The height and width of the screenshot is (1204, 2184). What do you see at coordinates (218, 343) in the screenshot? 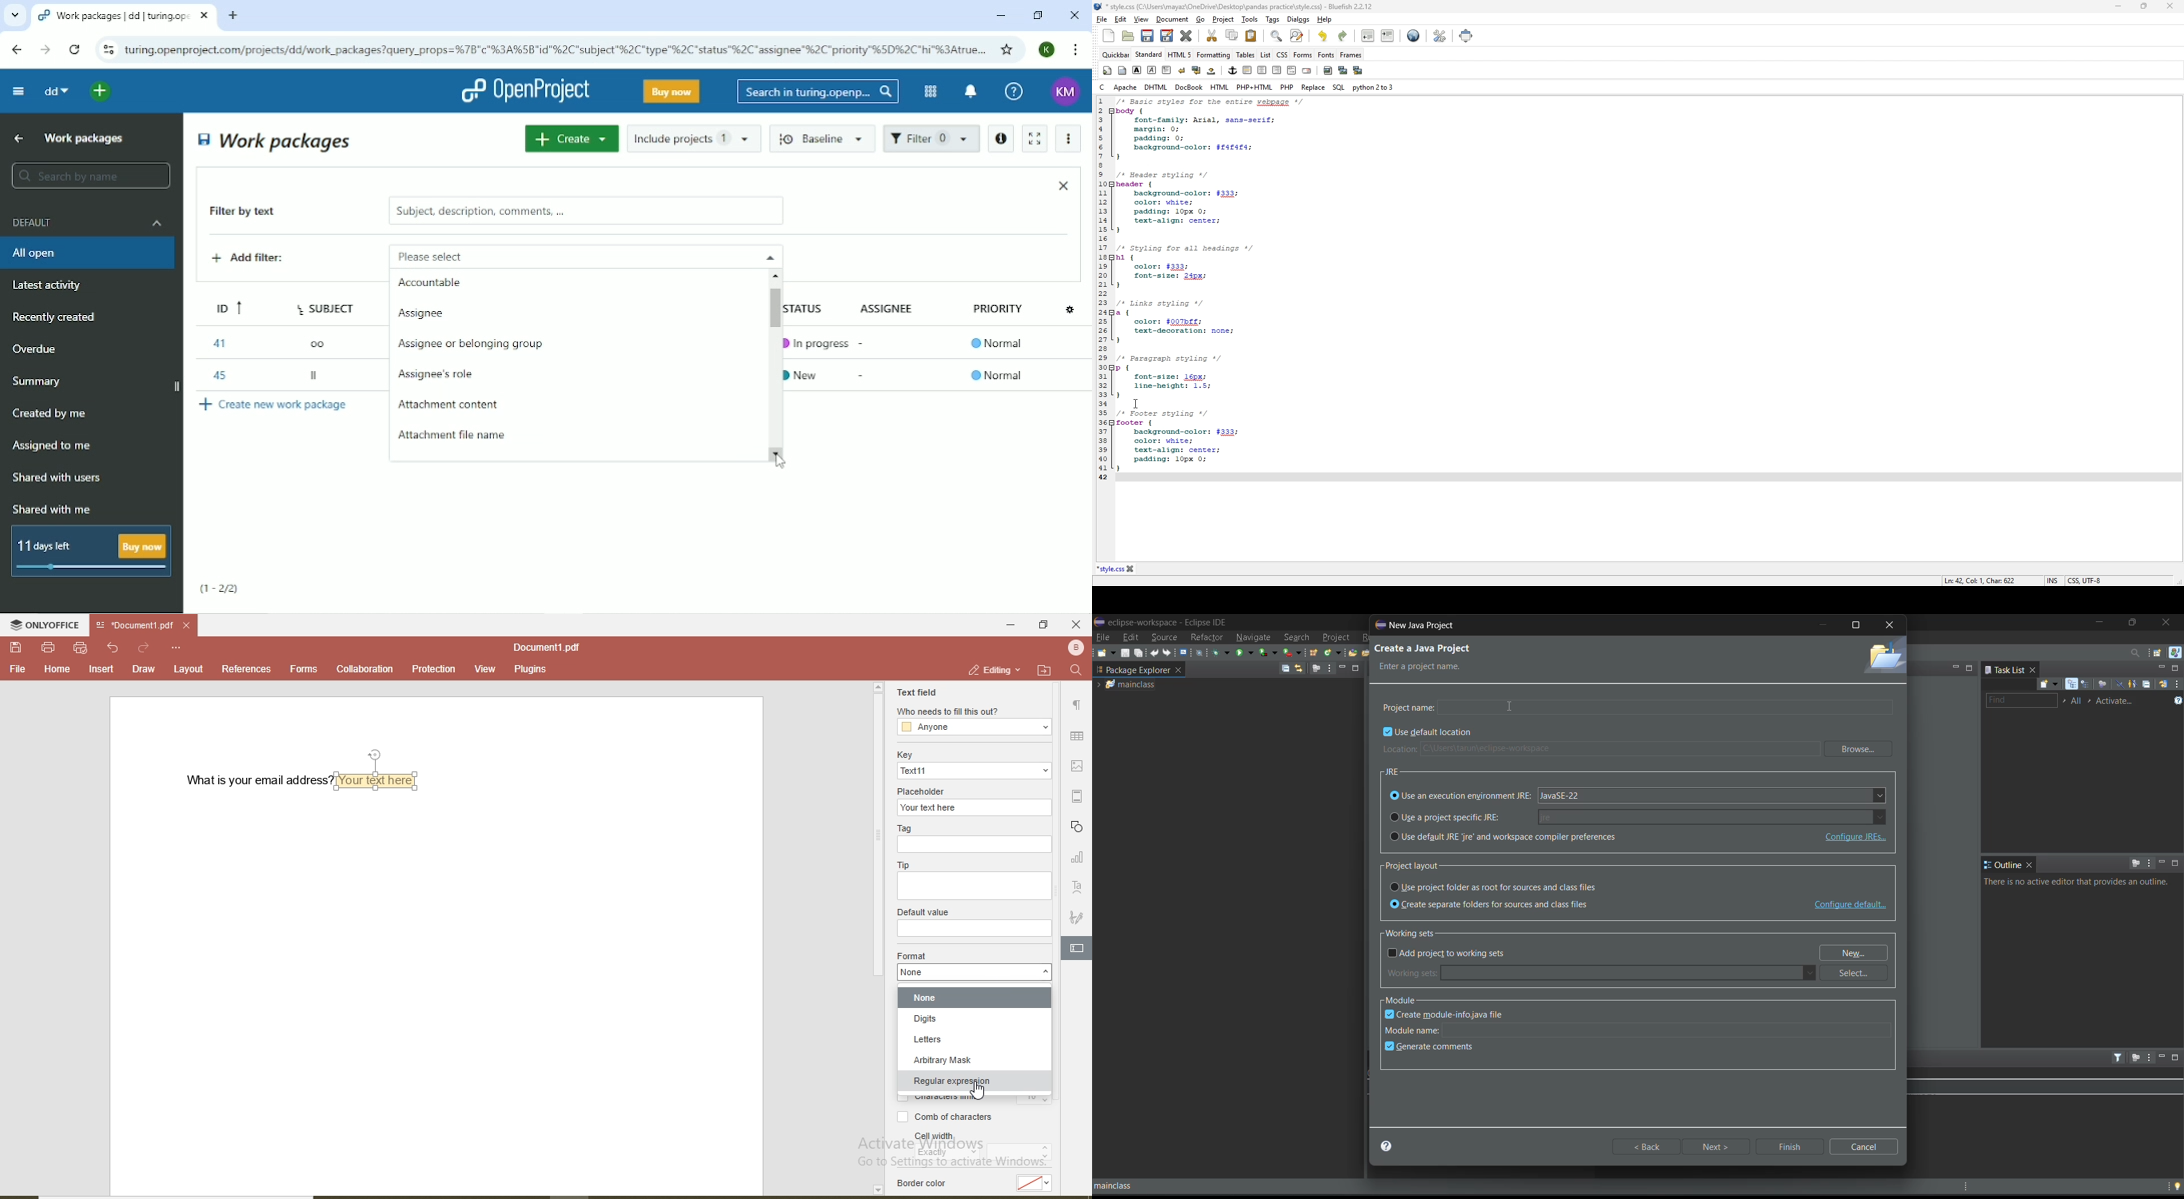
I see `41` at bounding box center [218, 343].